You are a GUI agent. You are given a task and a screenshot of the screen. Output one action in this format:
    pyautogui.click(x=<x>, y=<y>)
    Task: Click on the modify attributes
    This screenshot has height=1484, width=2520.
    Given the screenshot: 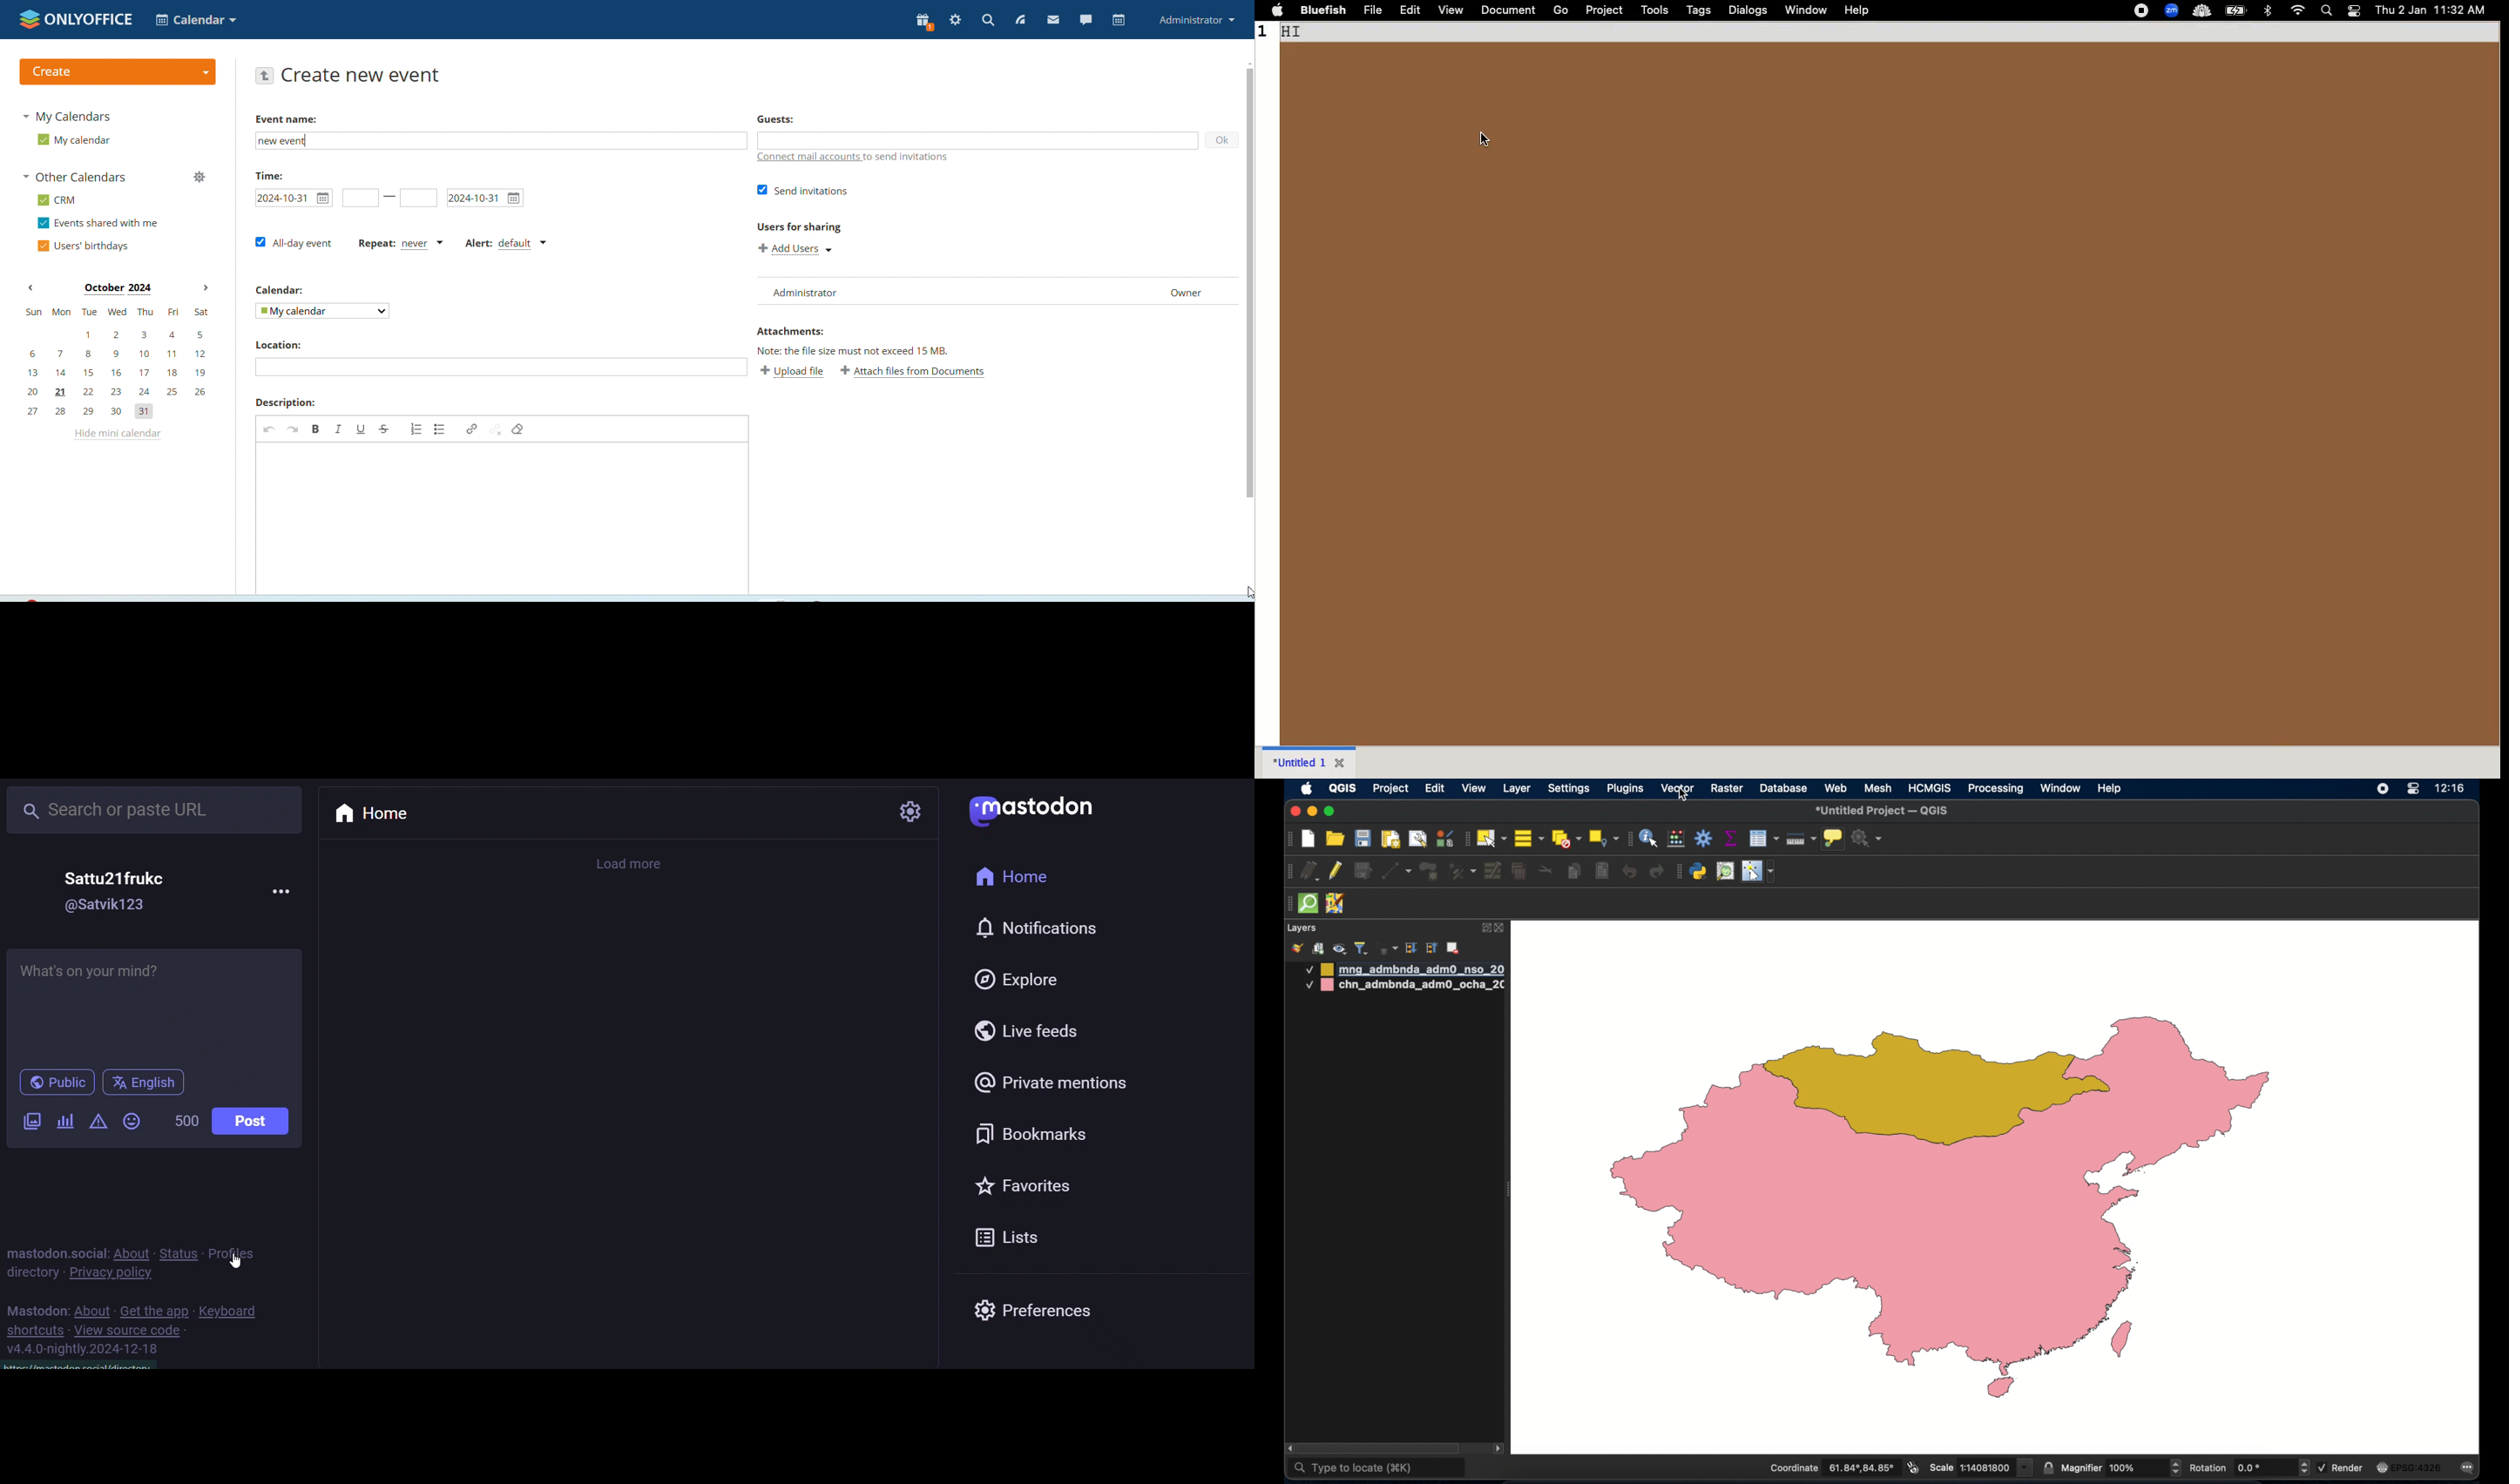 What is the action you would take?
    pyautogui.click(x=1494, y=871)
    